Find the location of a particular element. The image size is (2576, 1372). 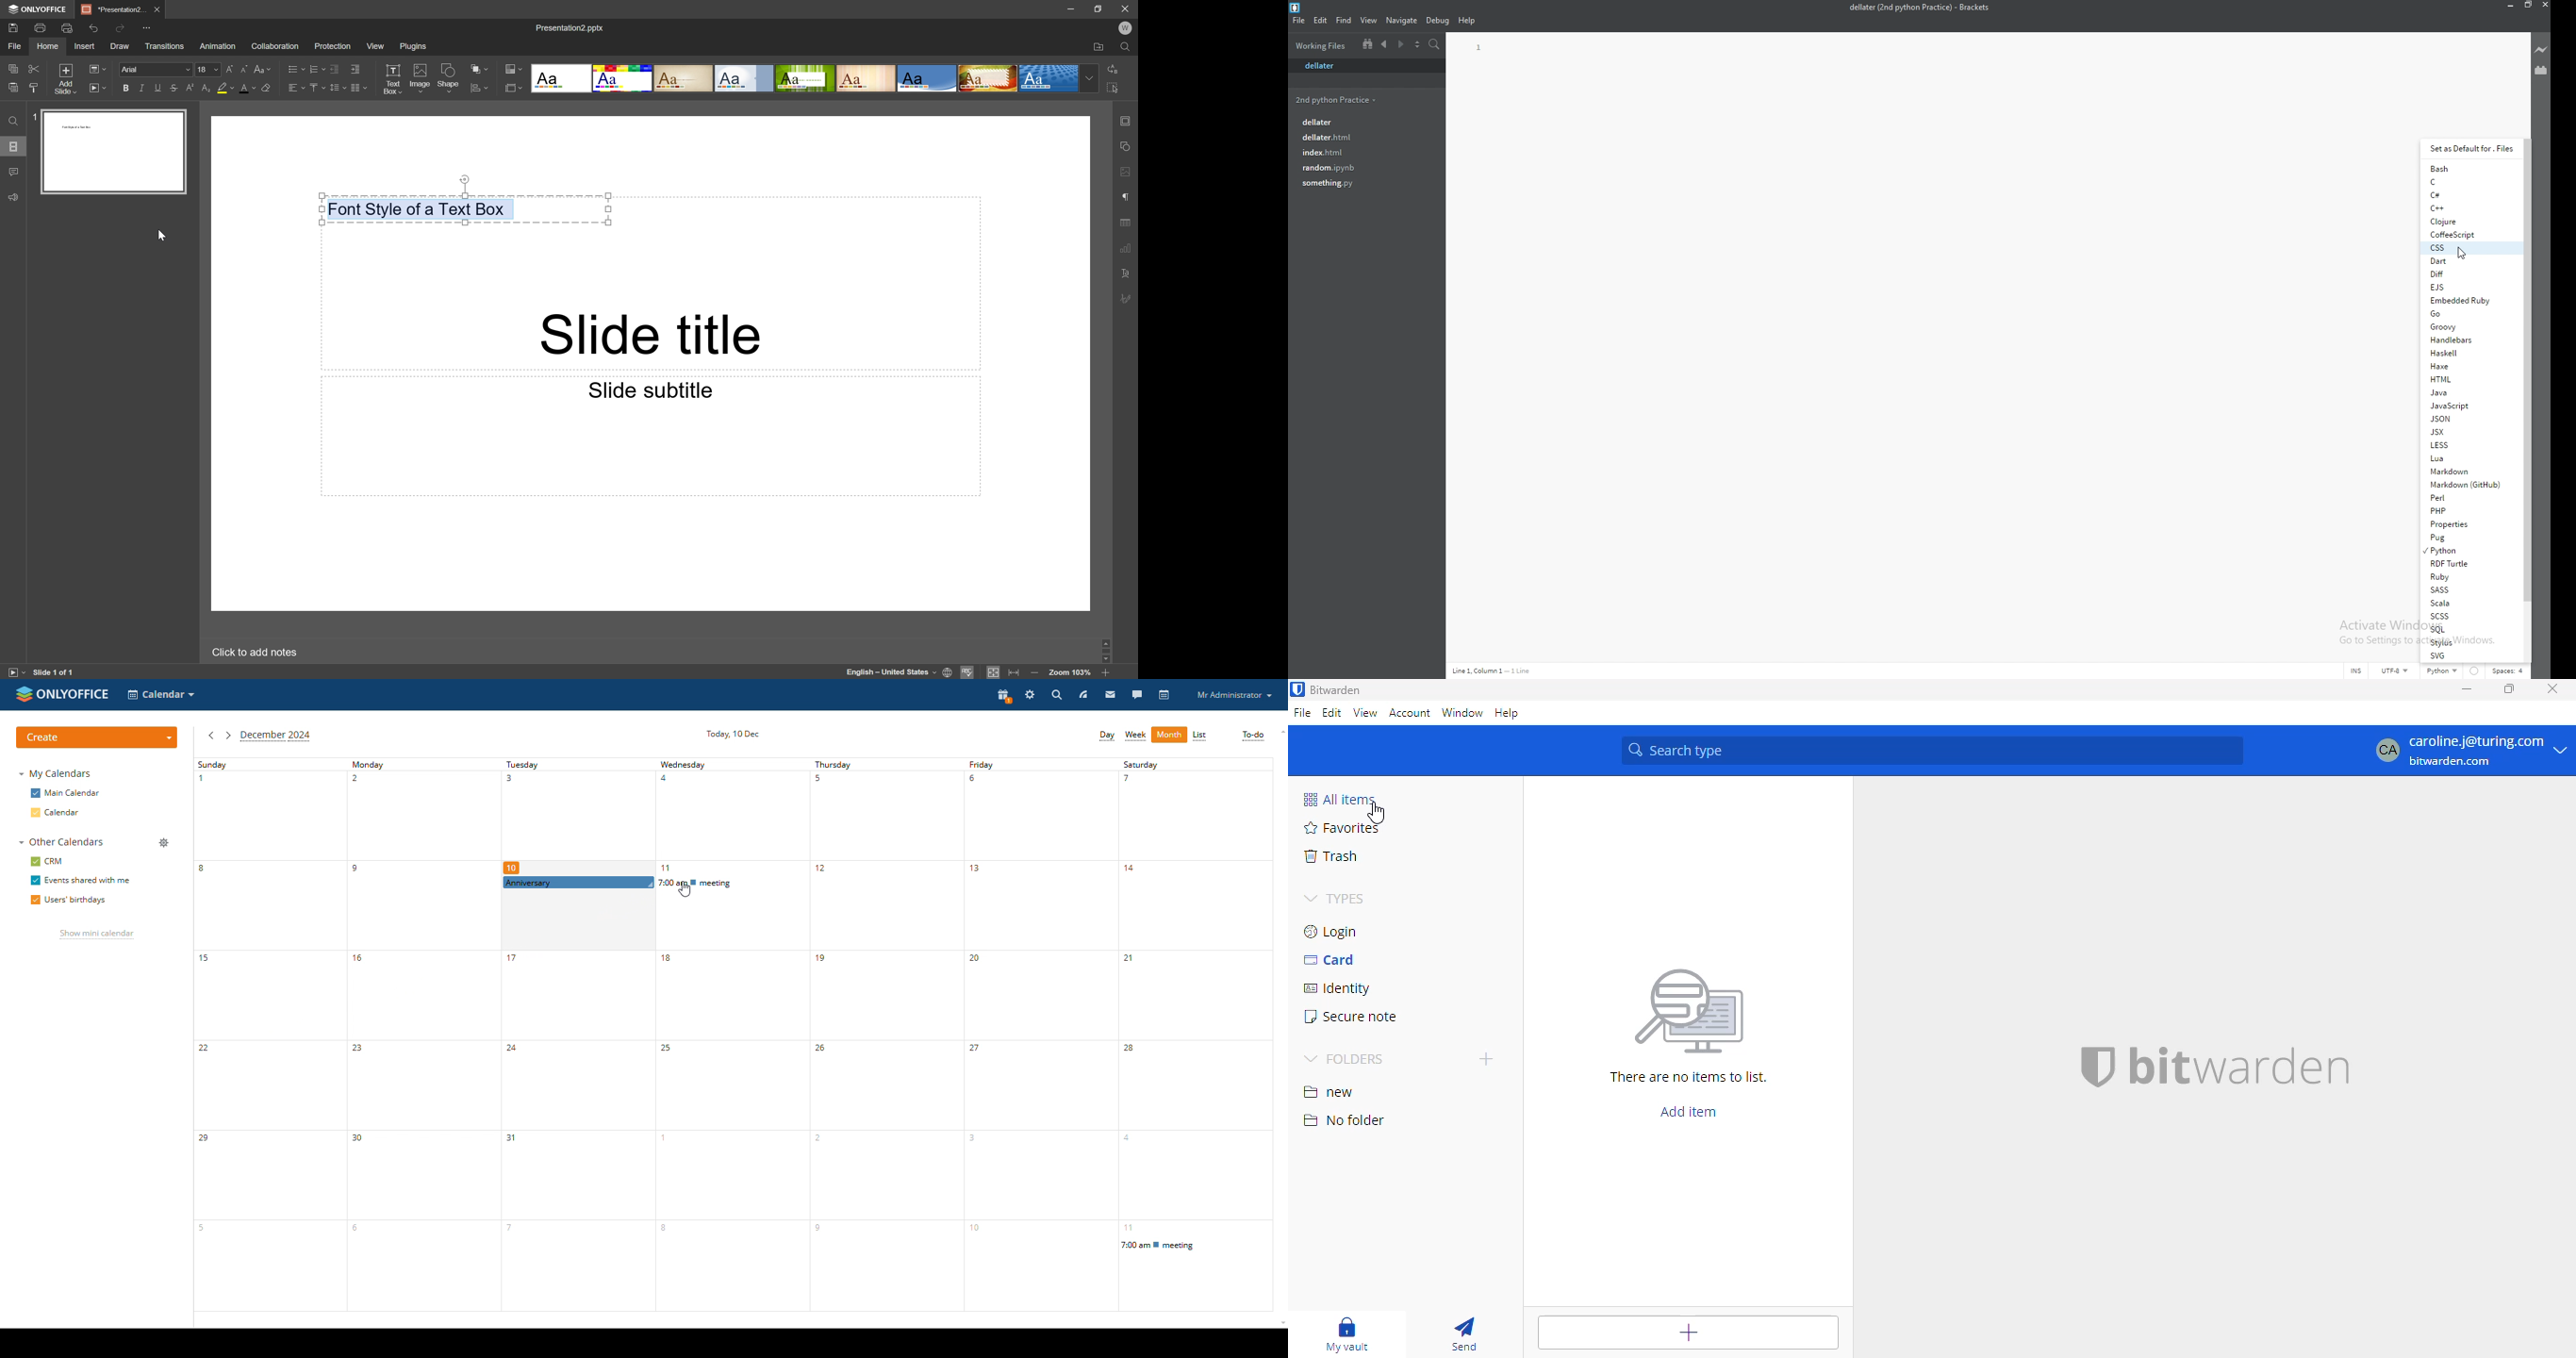

Image is located at coordinates (421, 78).